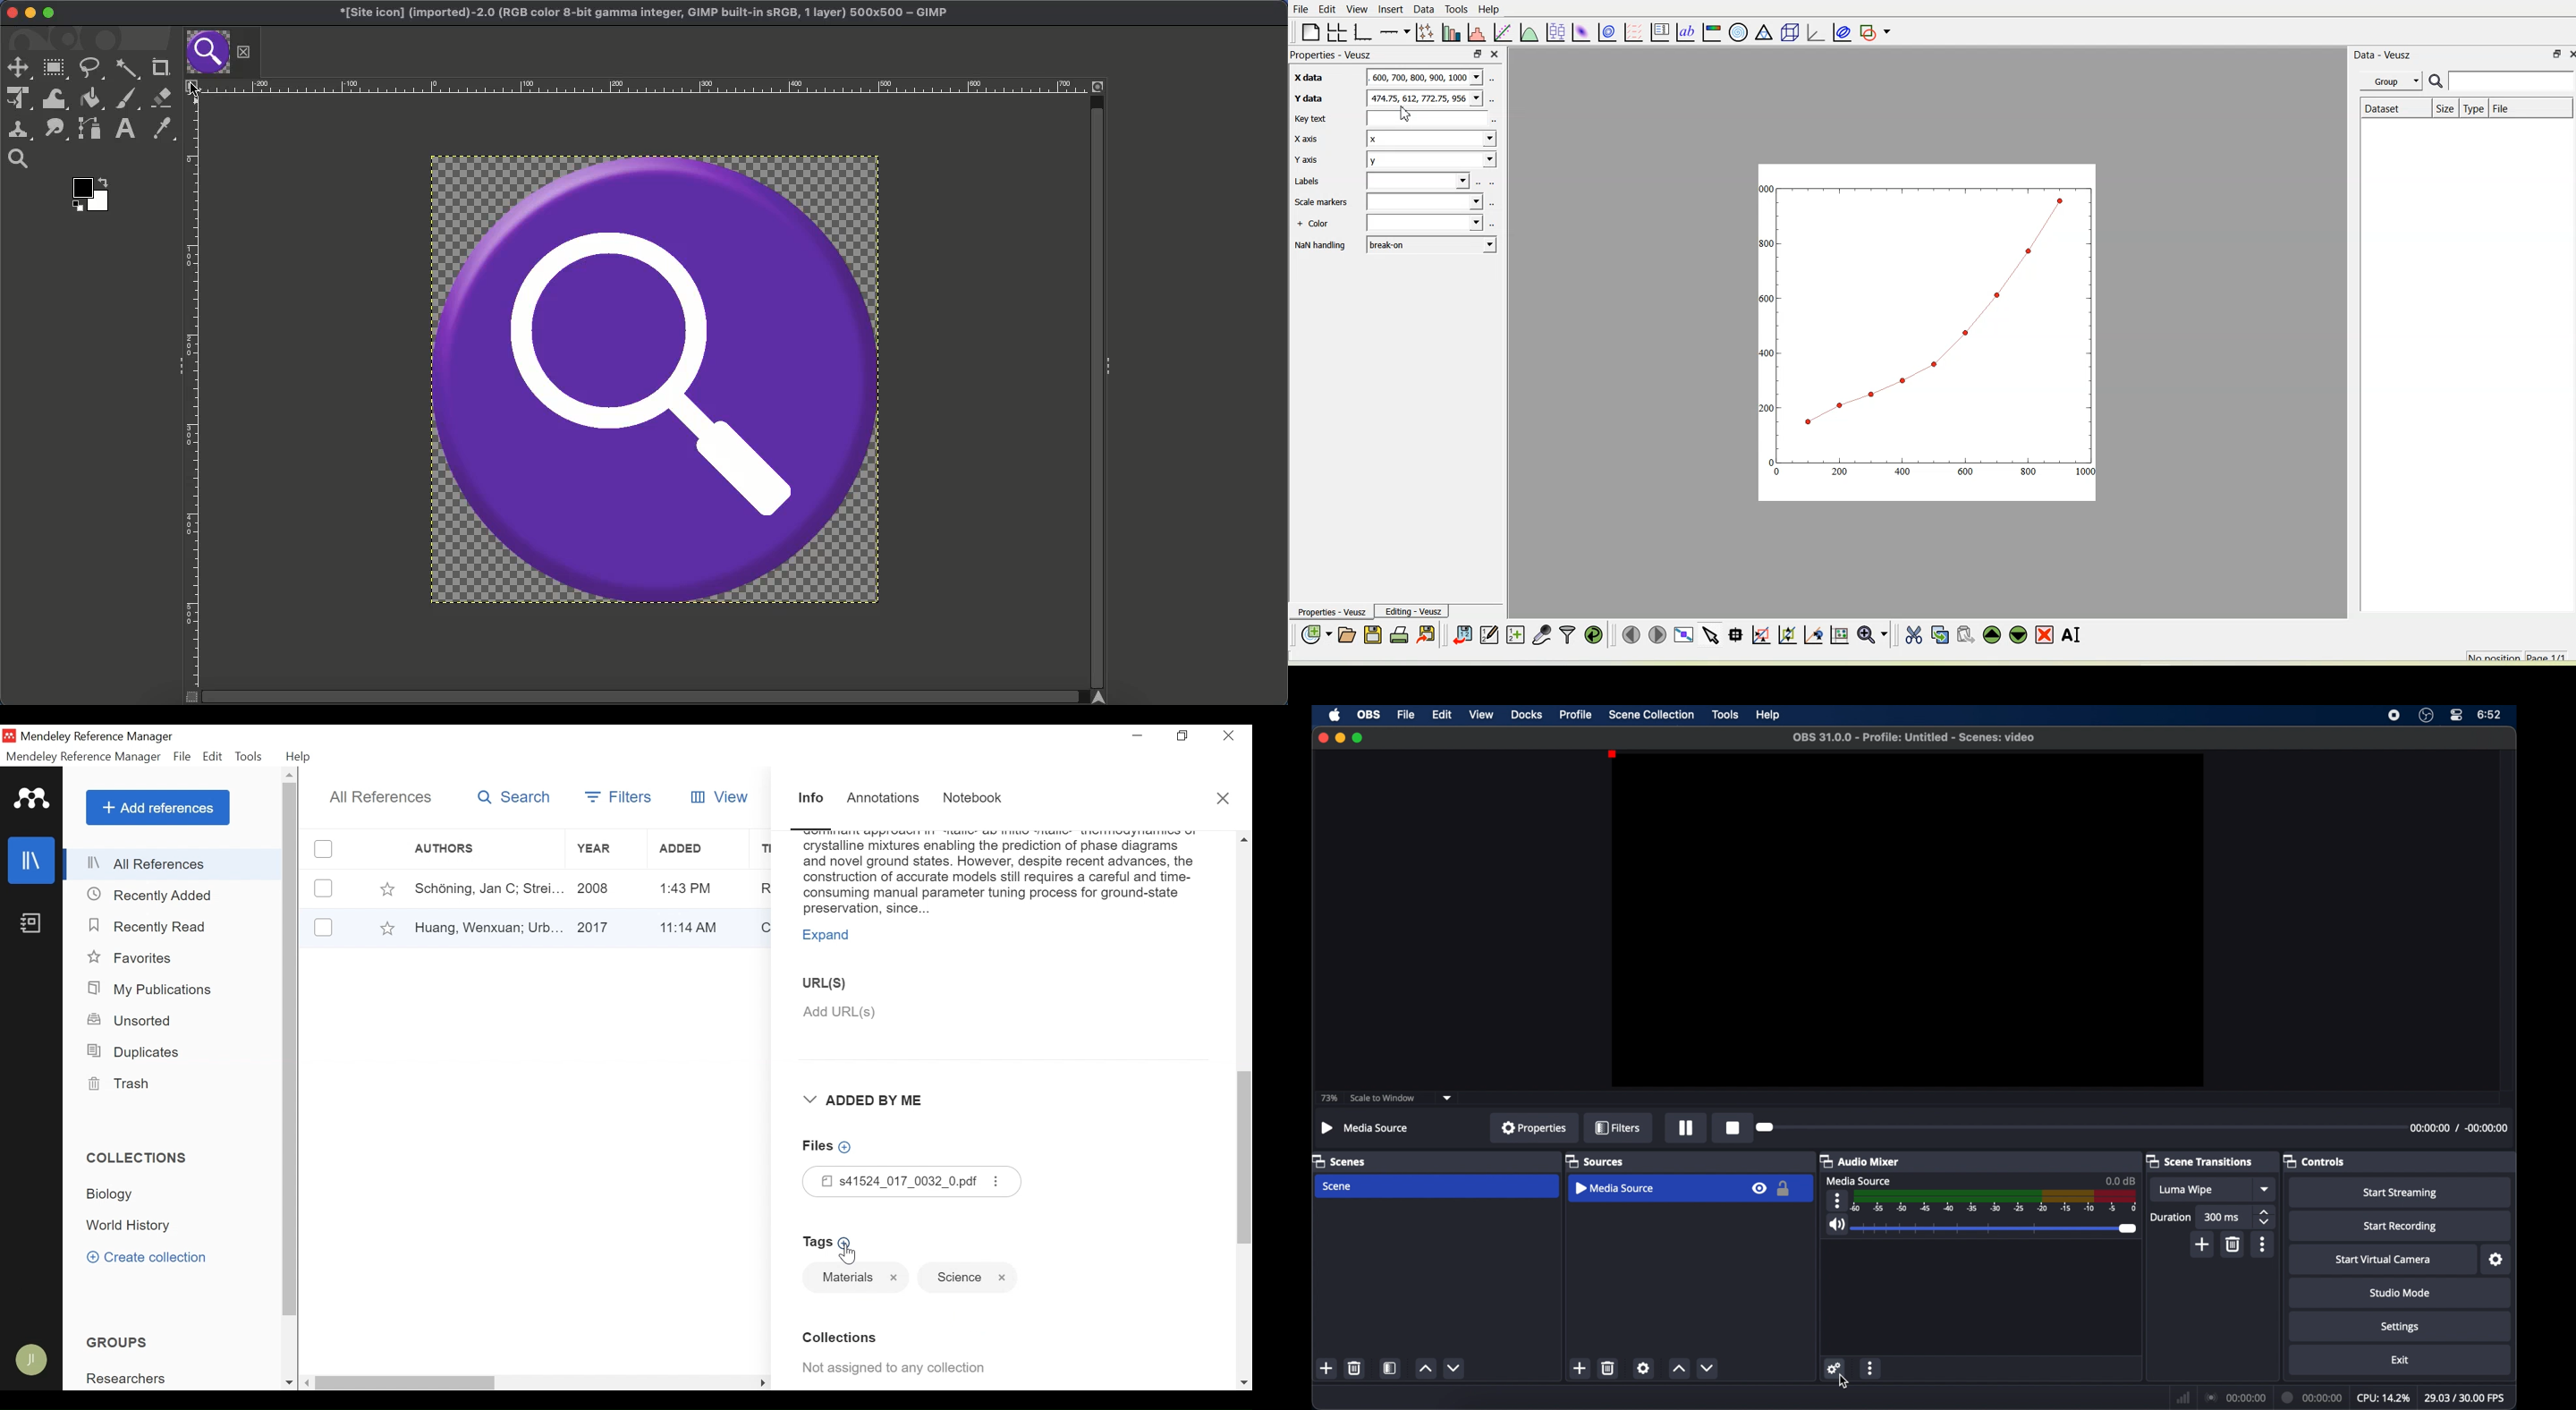 The width and height of the screenshot is (2576, 1428). Describe the element at coordinates (1841, 1383) in the screenshot. I see `cursor` at that location.